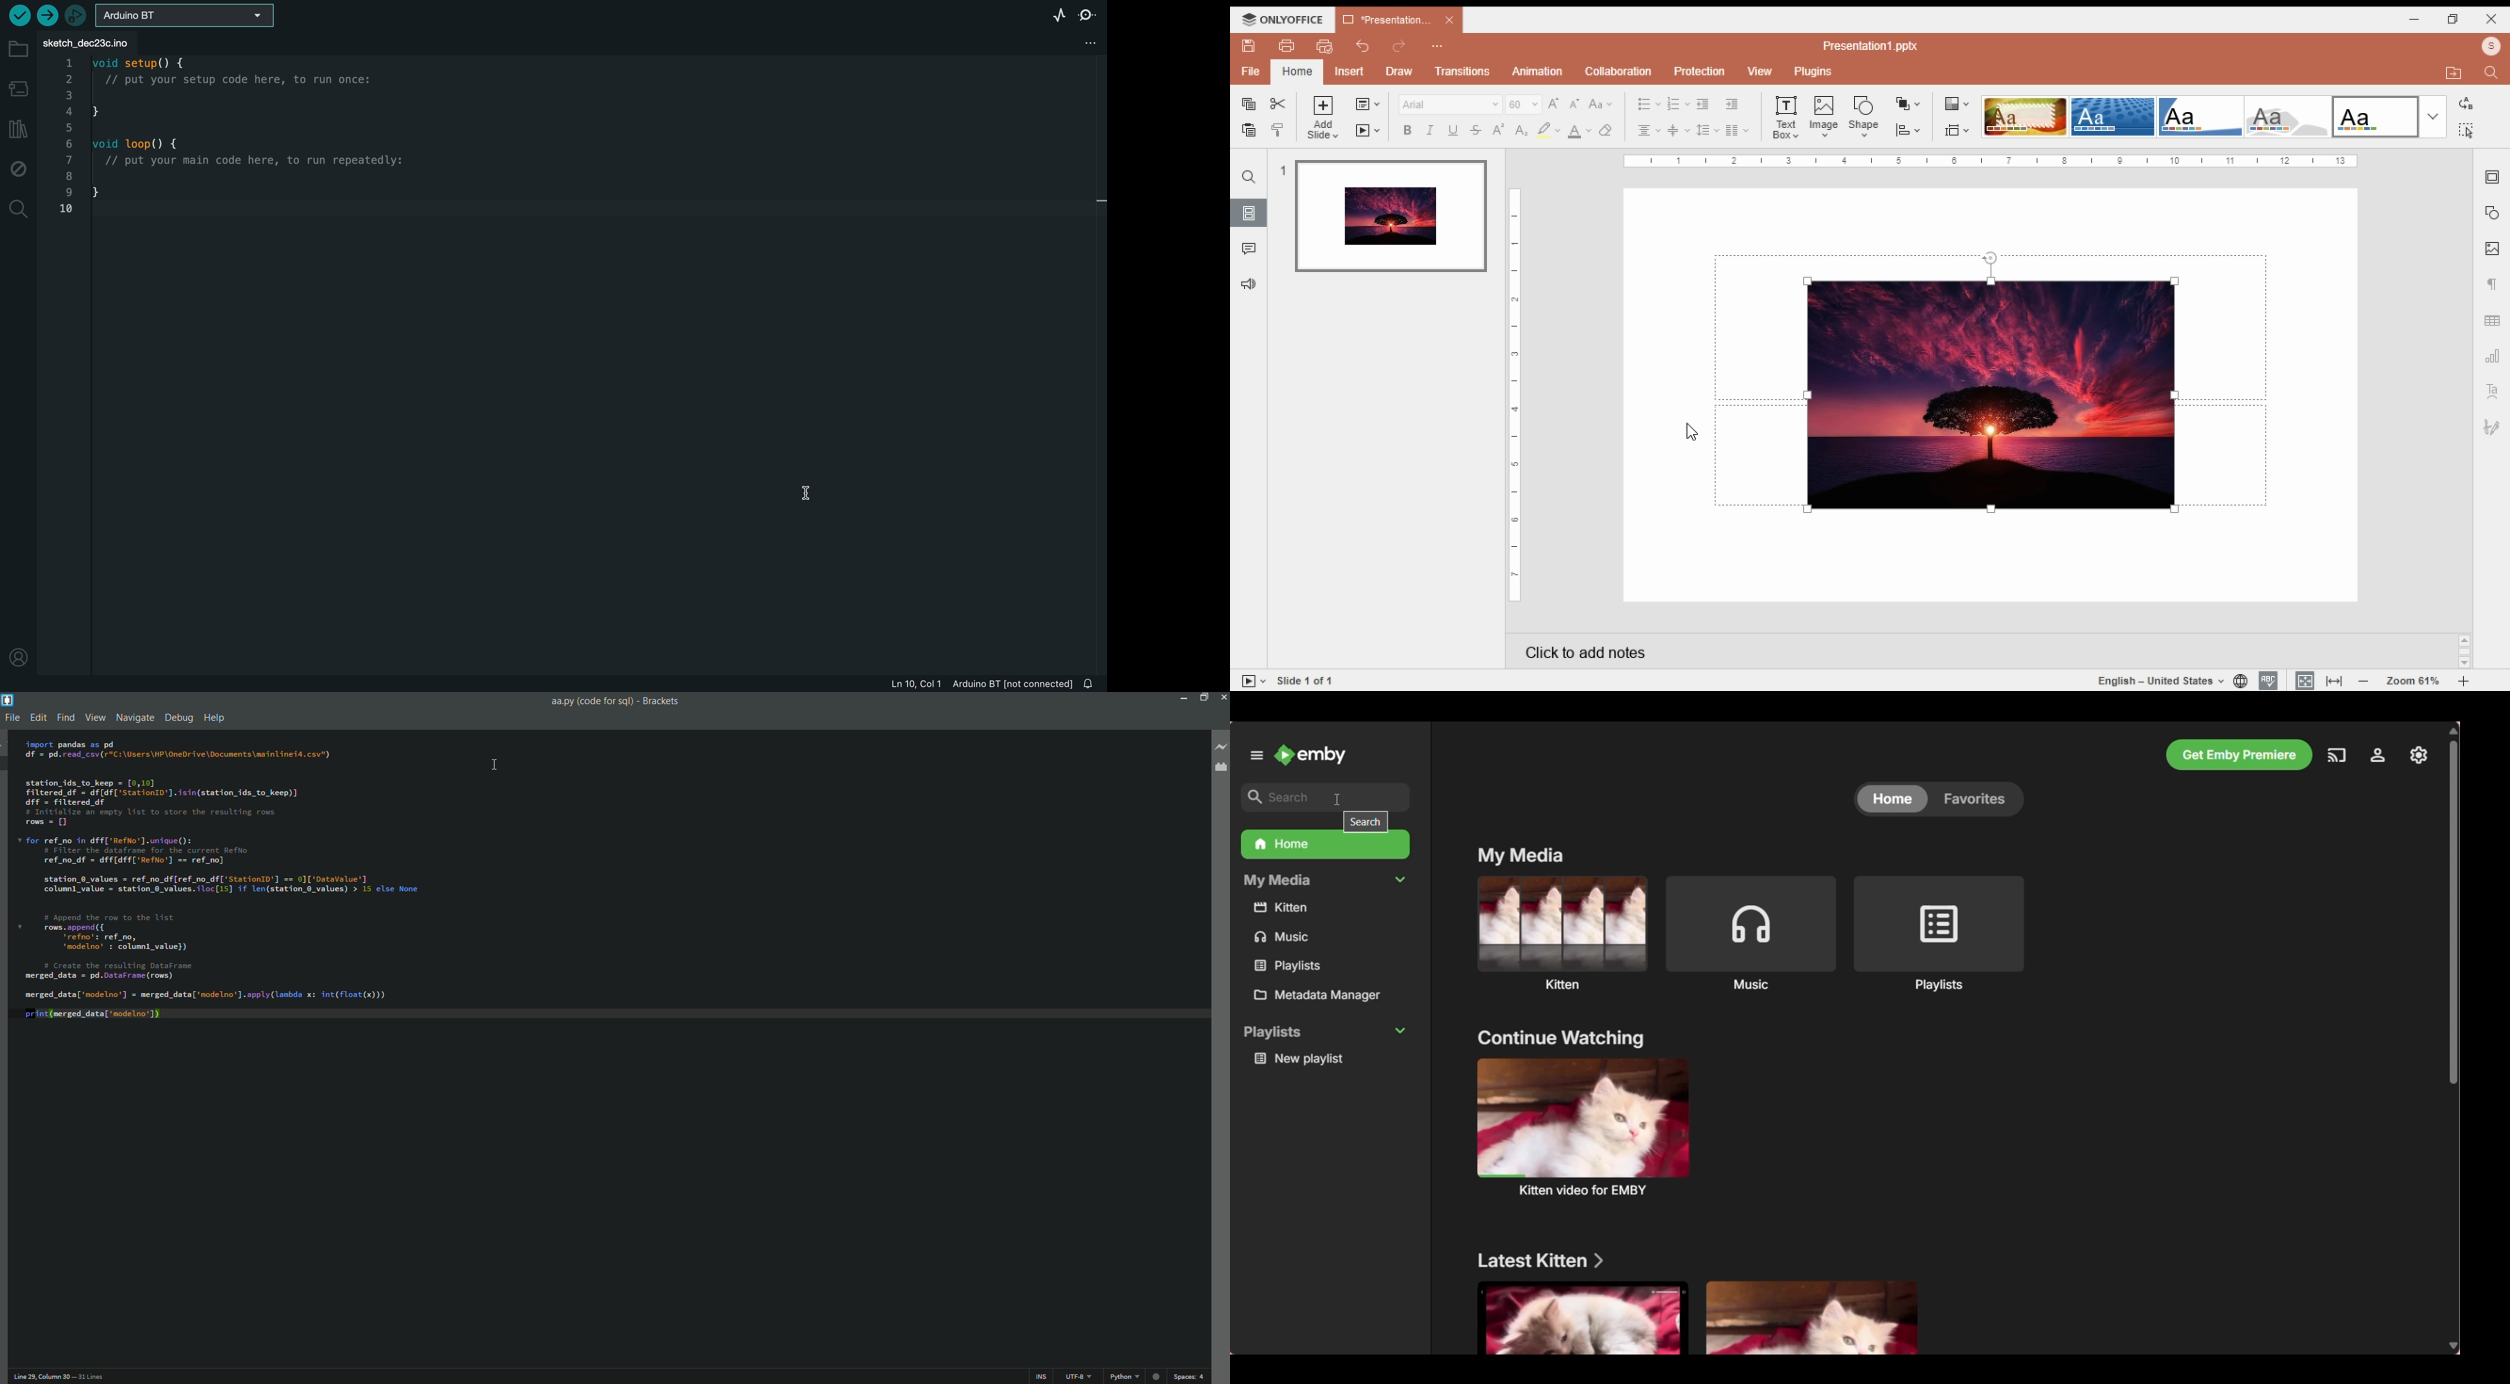  What do you see at coordinates (2023, 117) in the screenshot?
I see `theme 1` at bounding box center [2023, 117].